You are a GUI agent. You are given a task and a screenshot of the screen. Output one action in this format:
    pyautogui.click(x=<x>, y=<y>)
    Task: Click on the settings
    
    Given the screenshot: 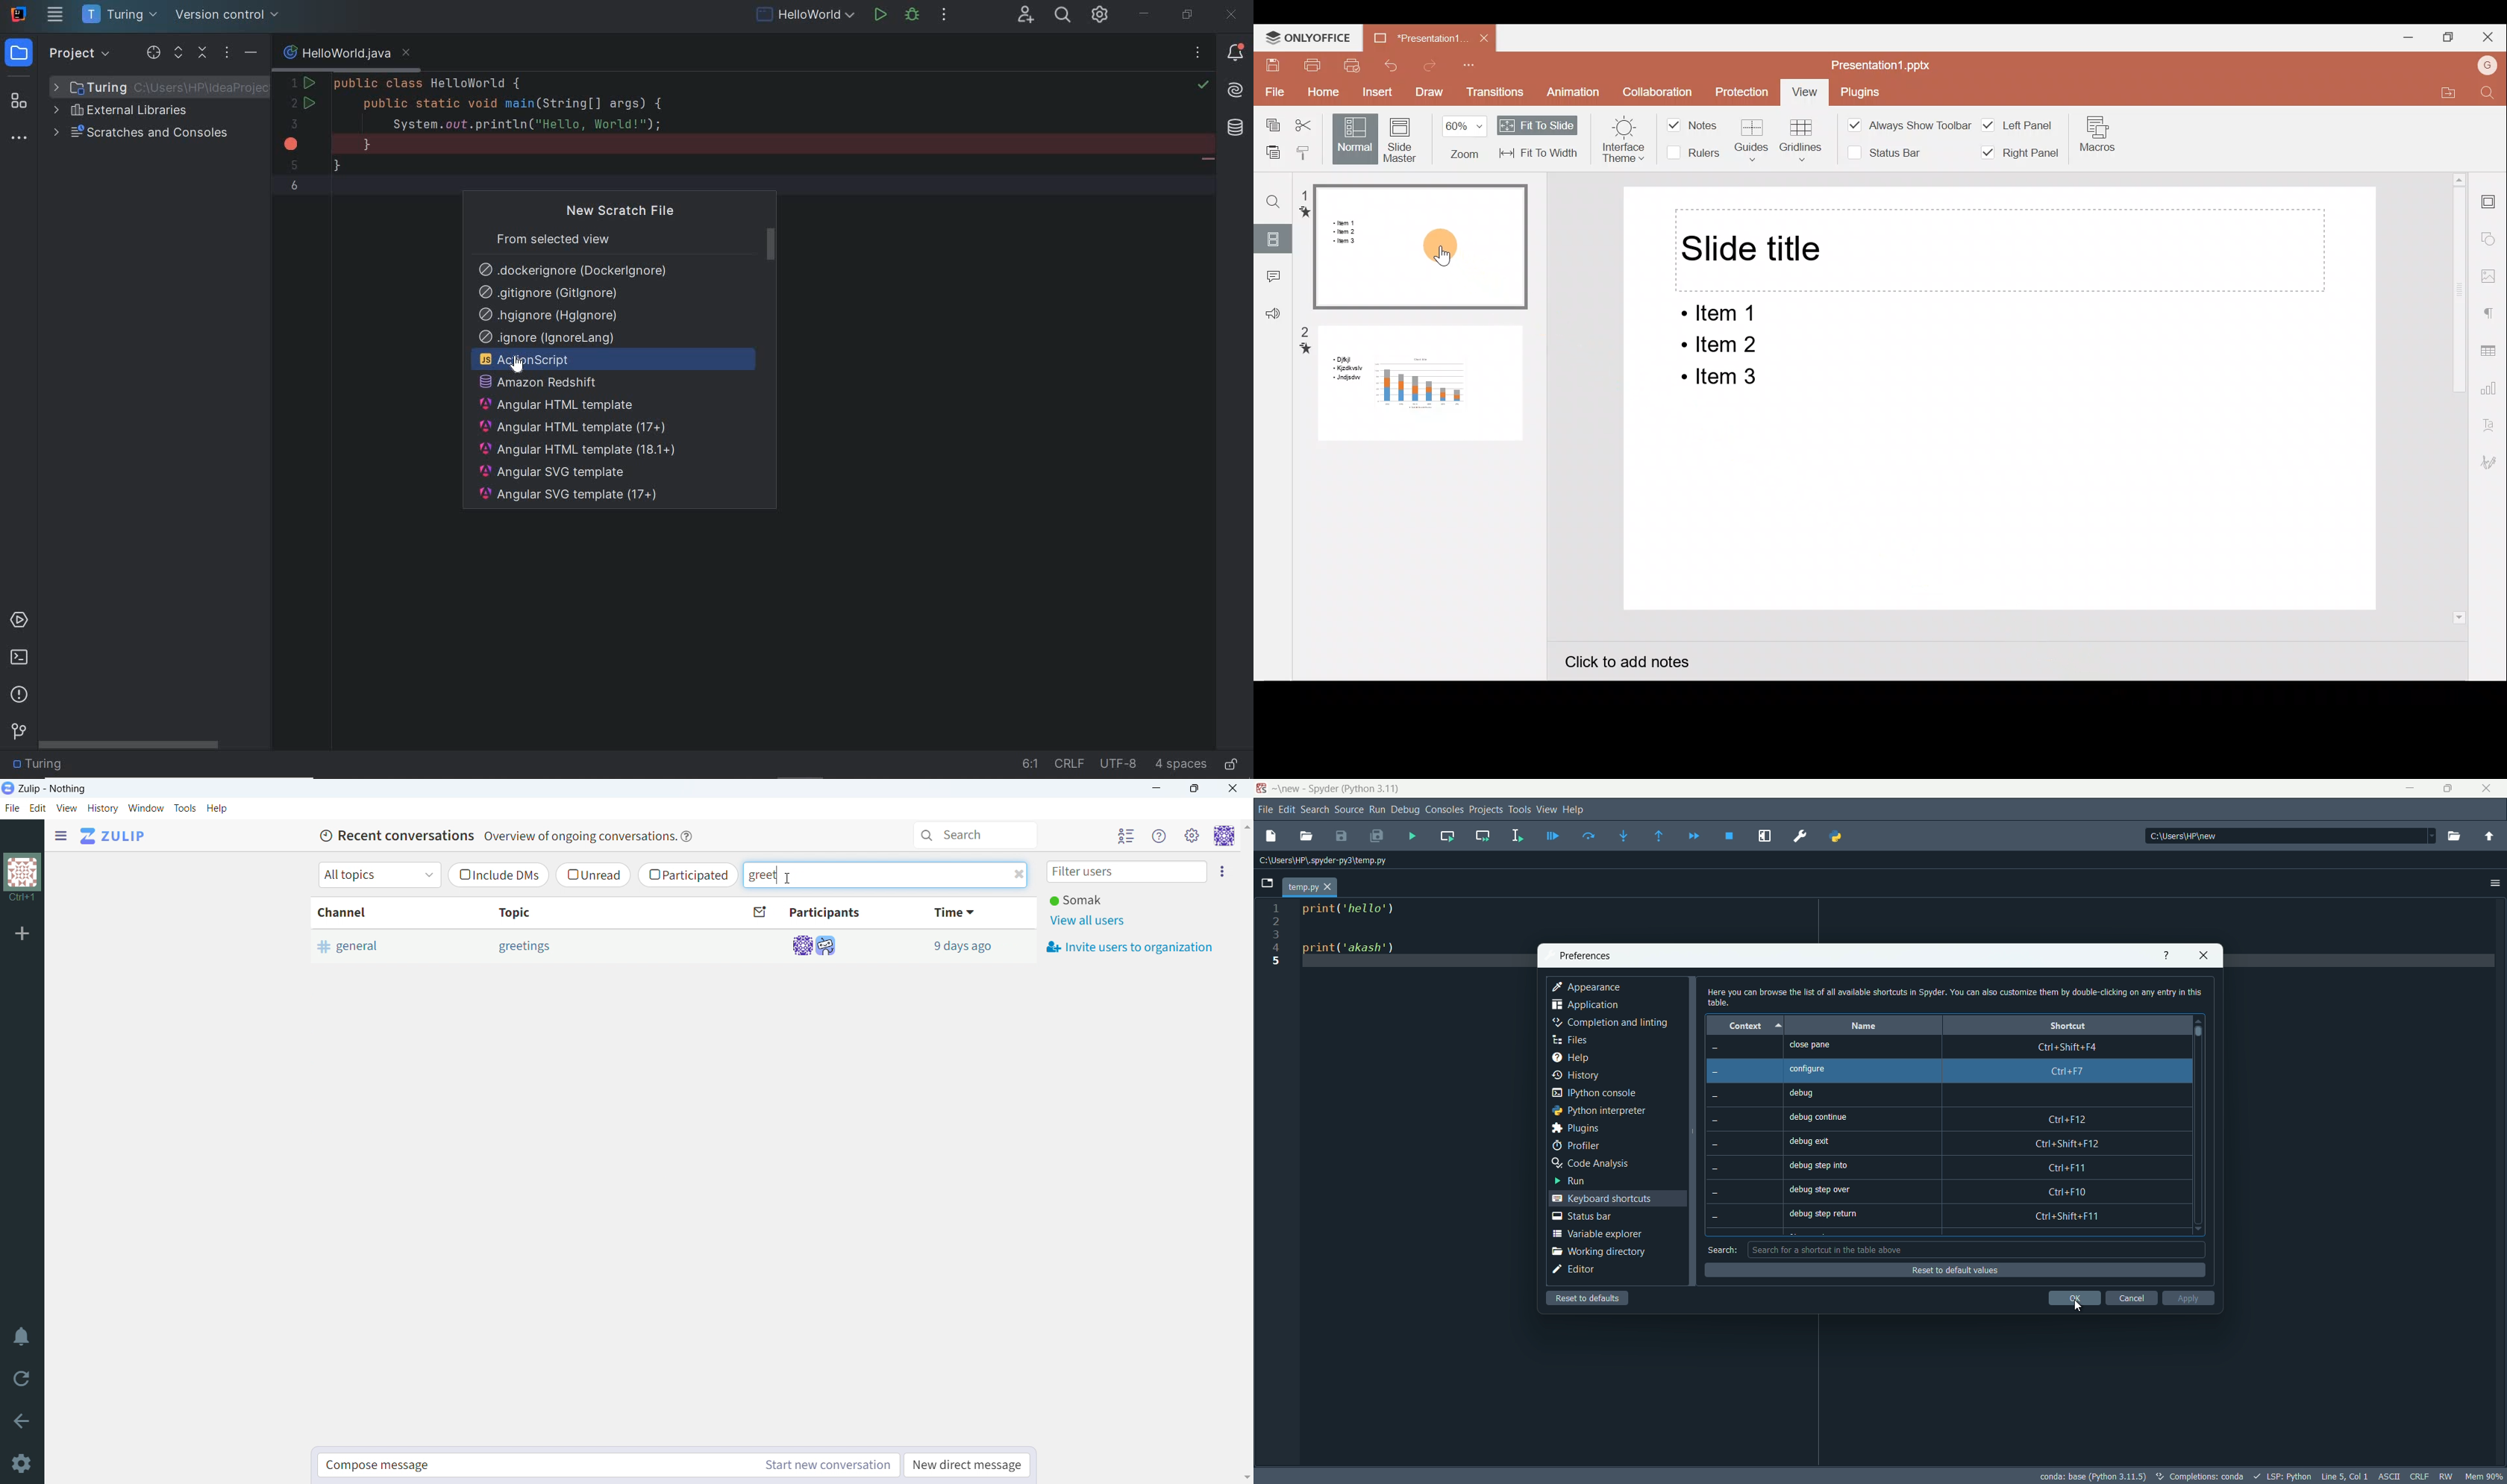 What is the action you would take?
    pyautogui.click(x=20, y=1463)
    